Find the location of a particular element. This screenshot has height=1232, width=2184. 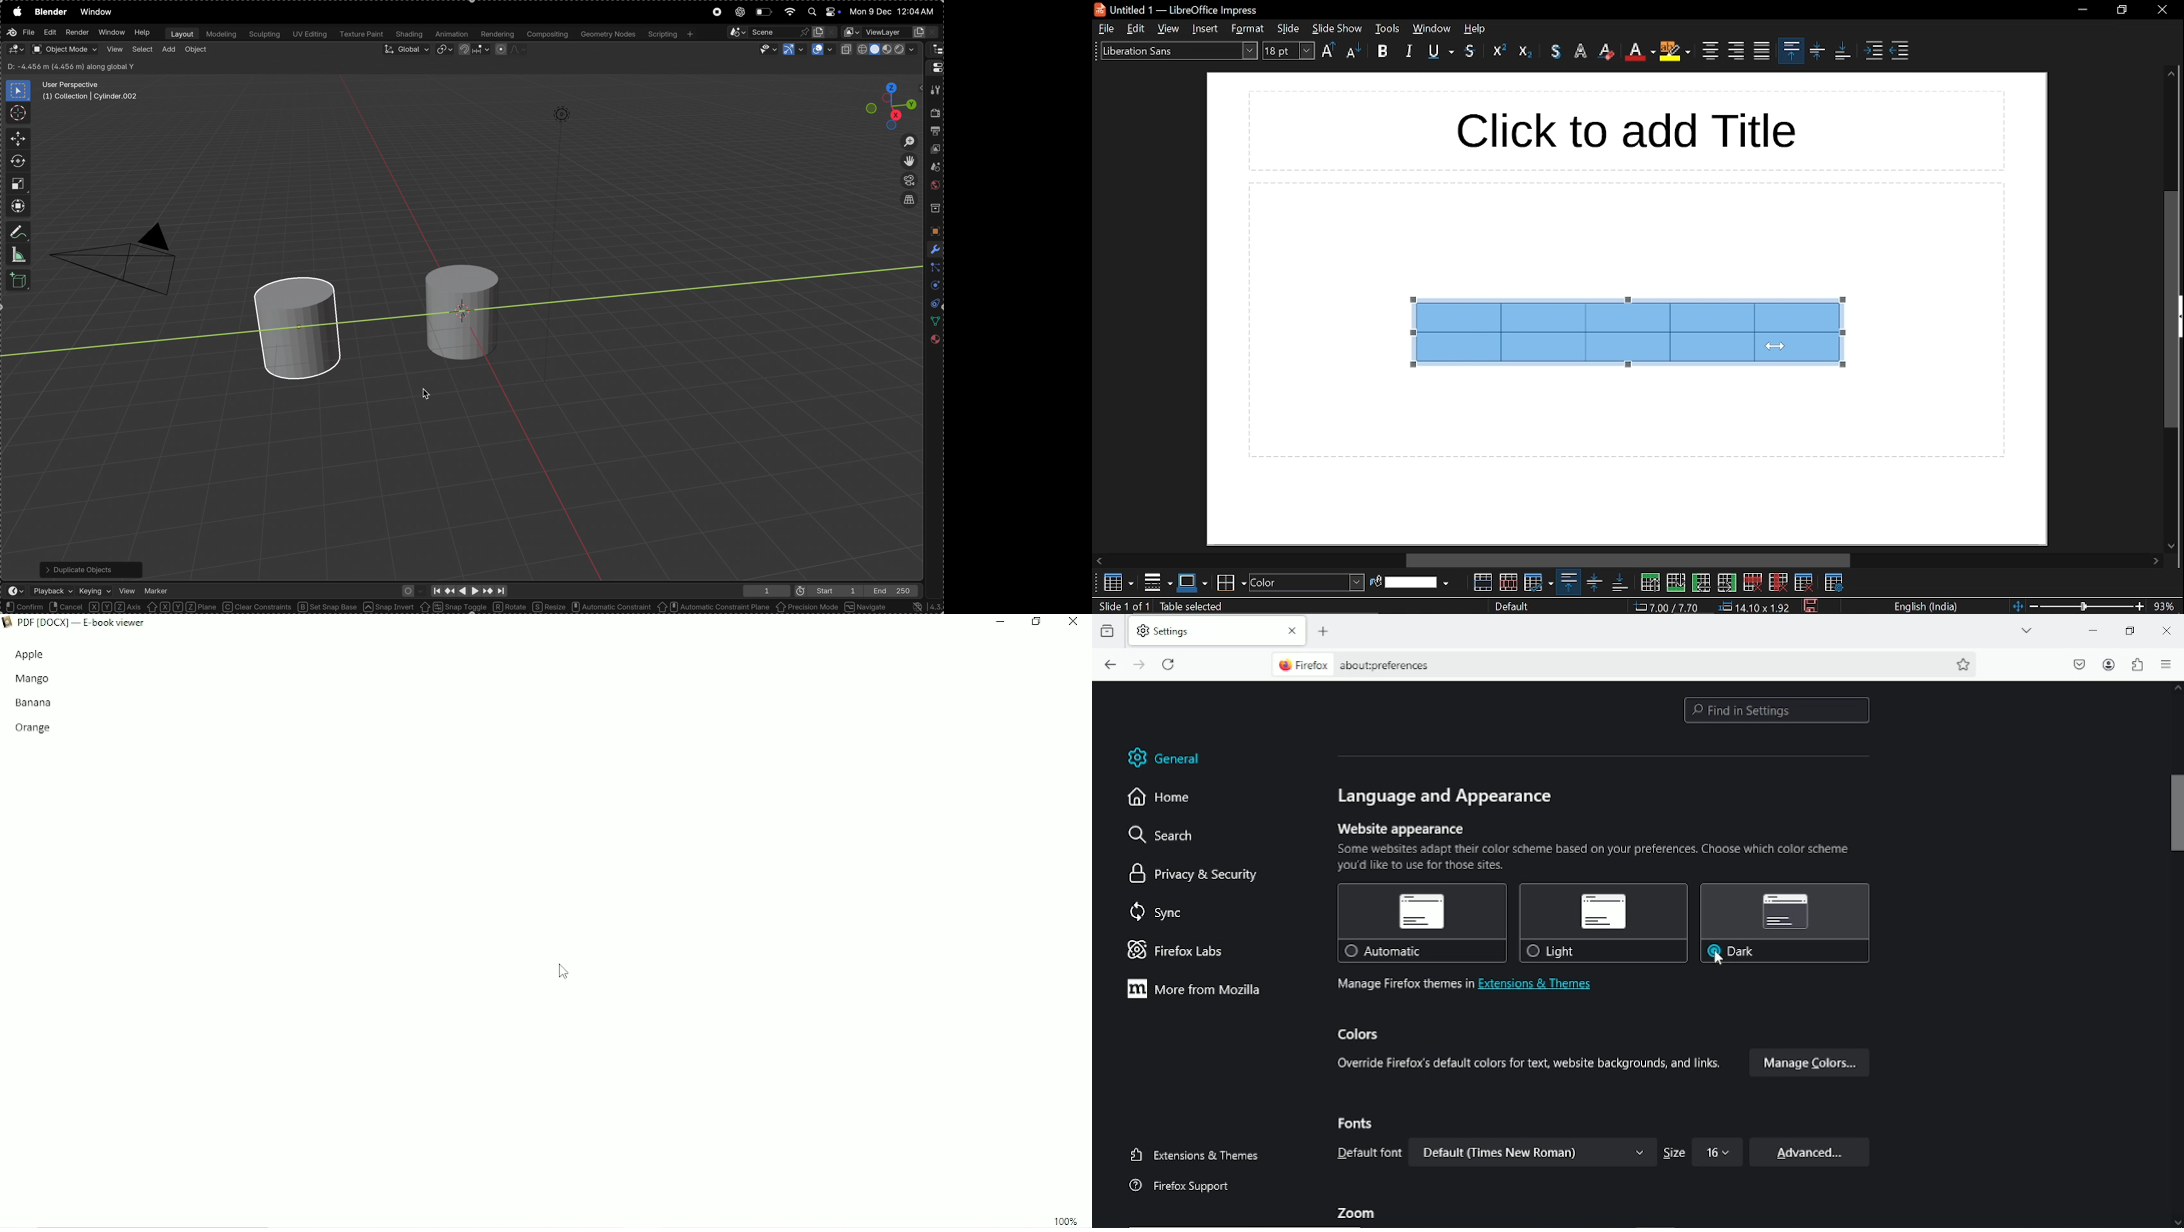

save to pocket is located at coordinates (2079, 665).